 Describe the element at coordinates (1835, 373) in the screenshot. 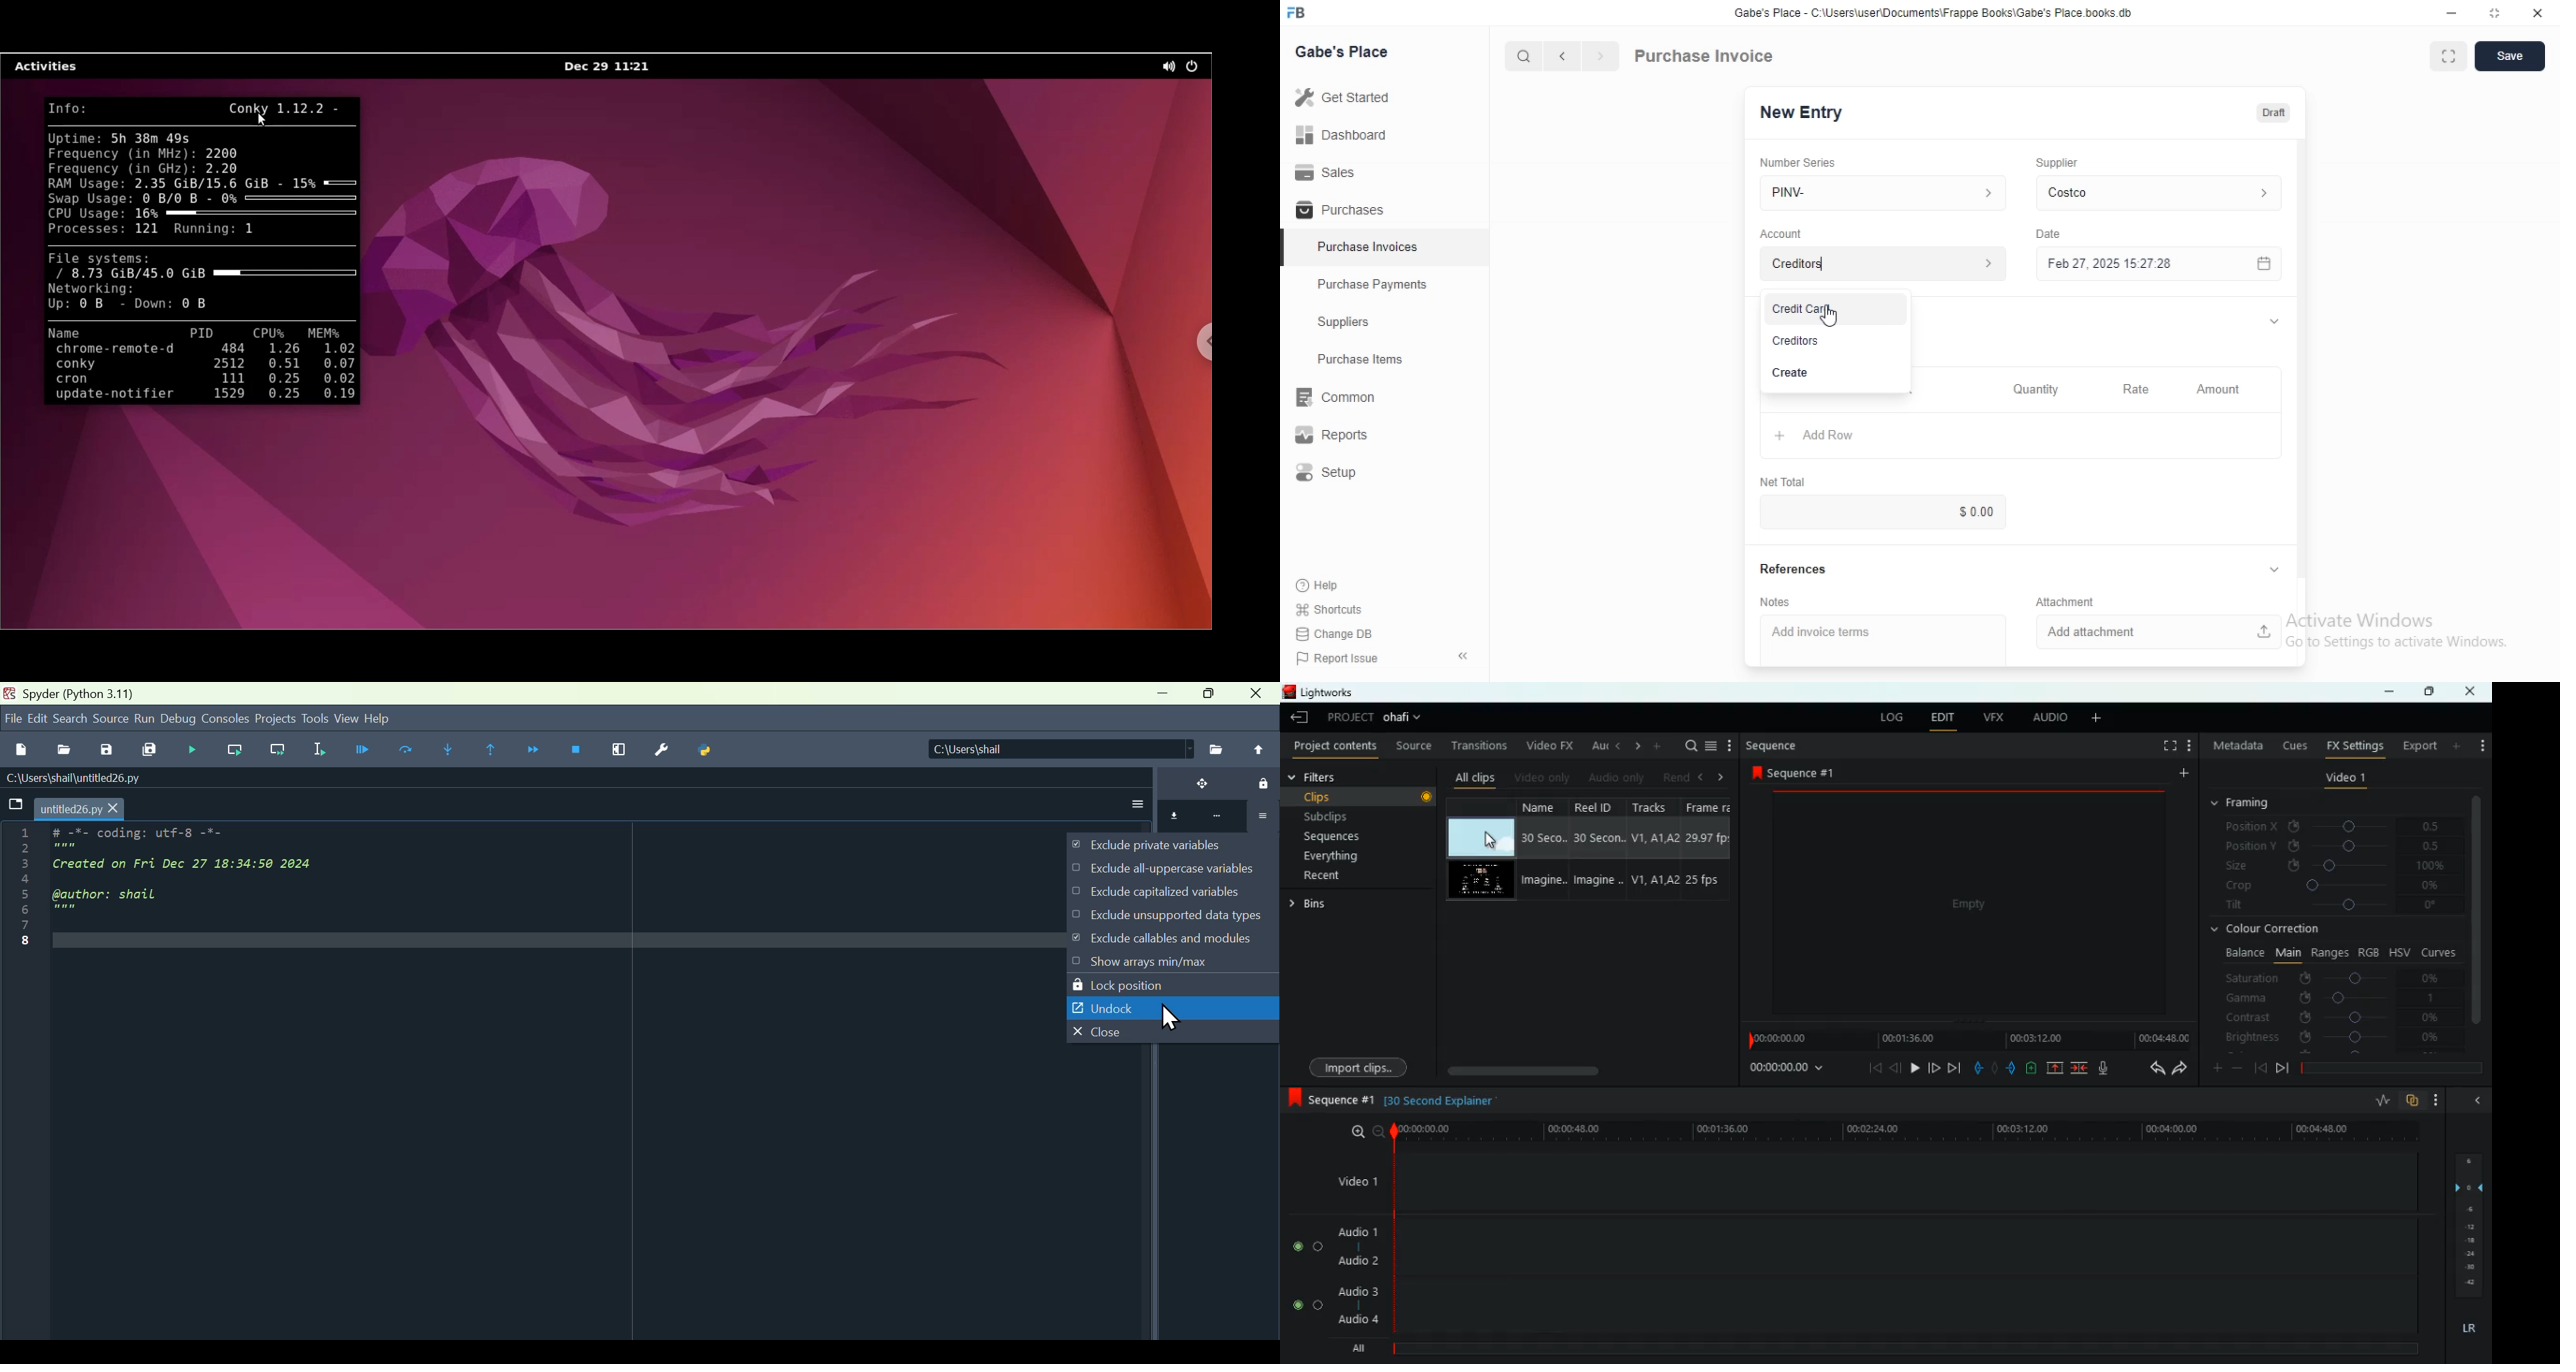

I see `Create` at that location.